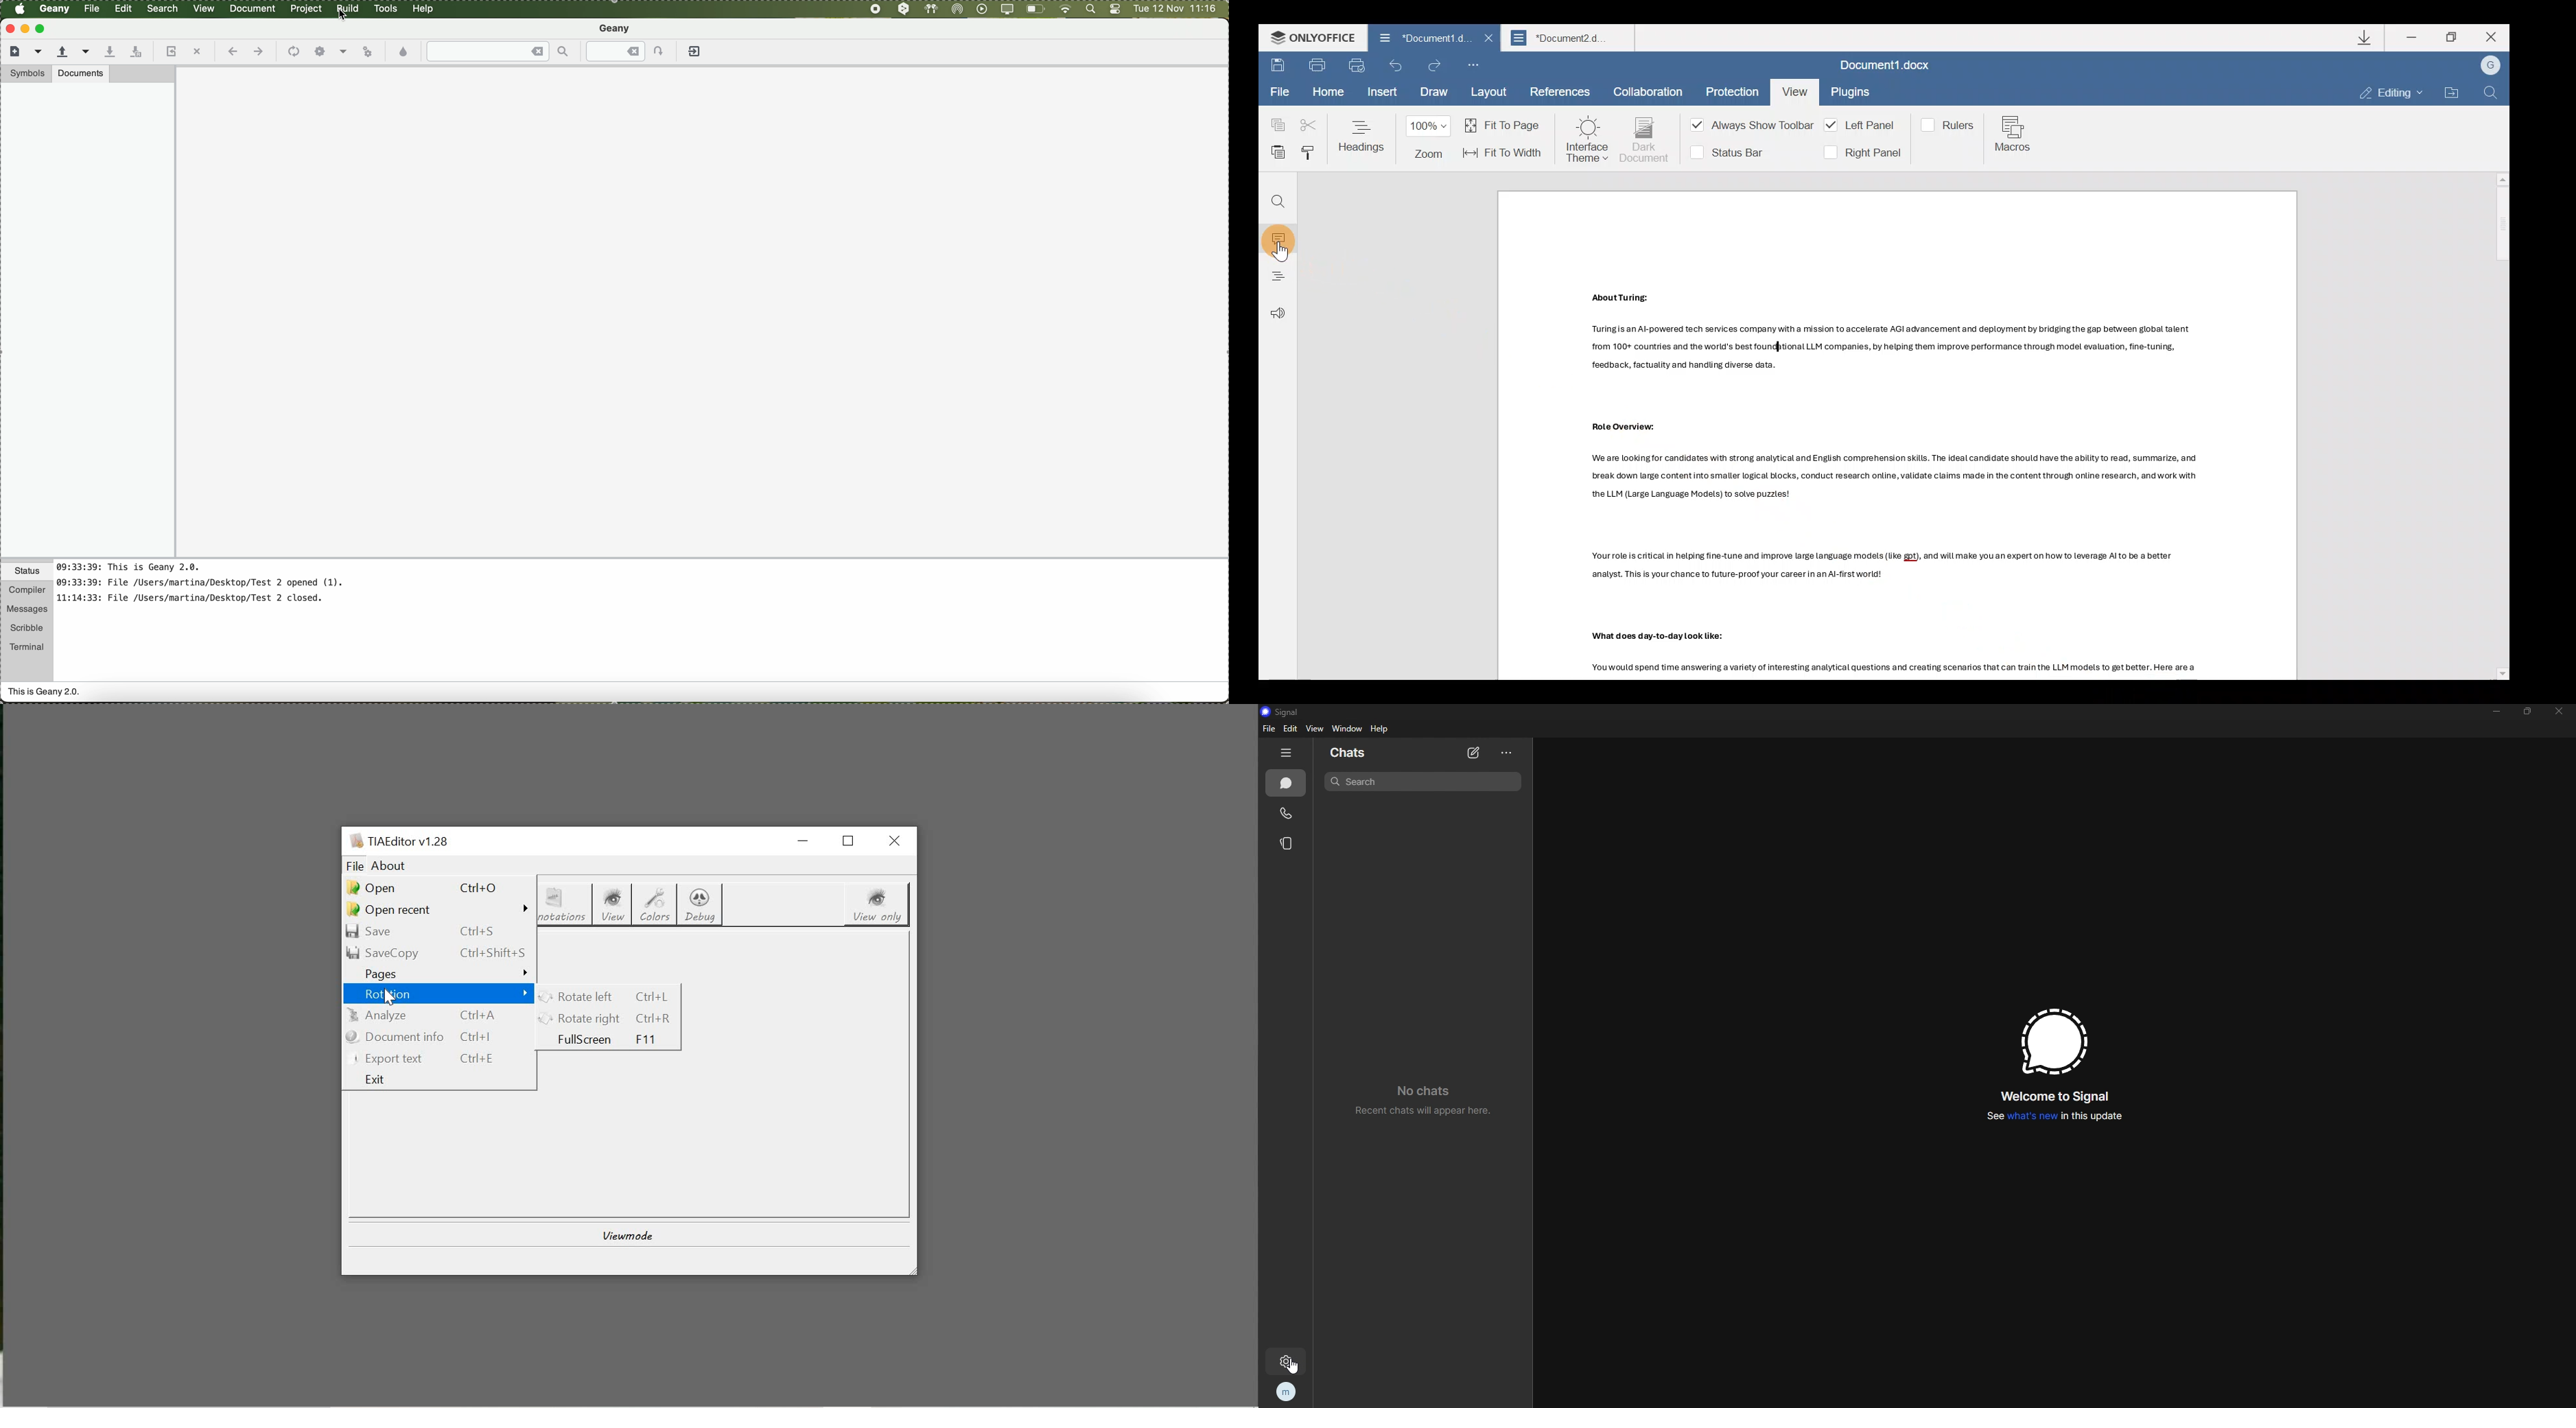  What do you see at coordinates (424, 9) in the screenshot?
I see `help` at bounding box center [424, 9].